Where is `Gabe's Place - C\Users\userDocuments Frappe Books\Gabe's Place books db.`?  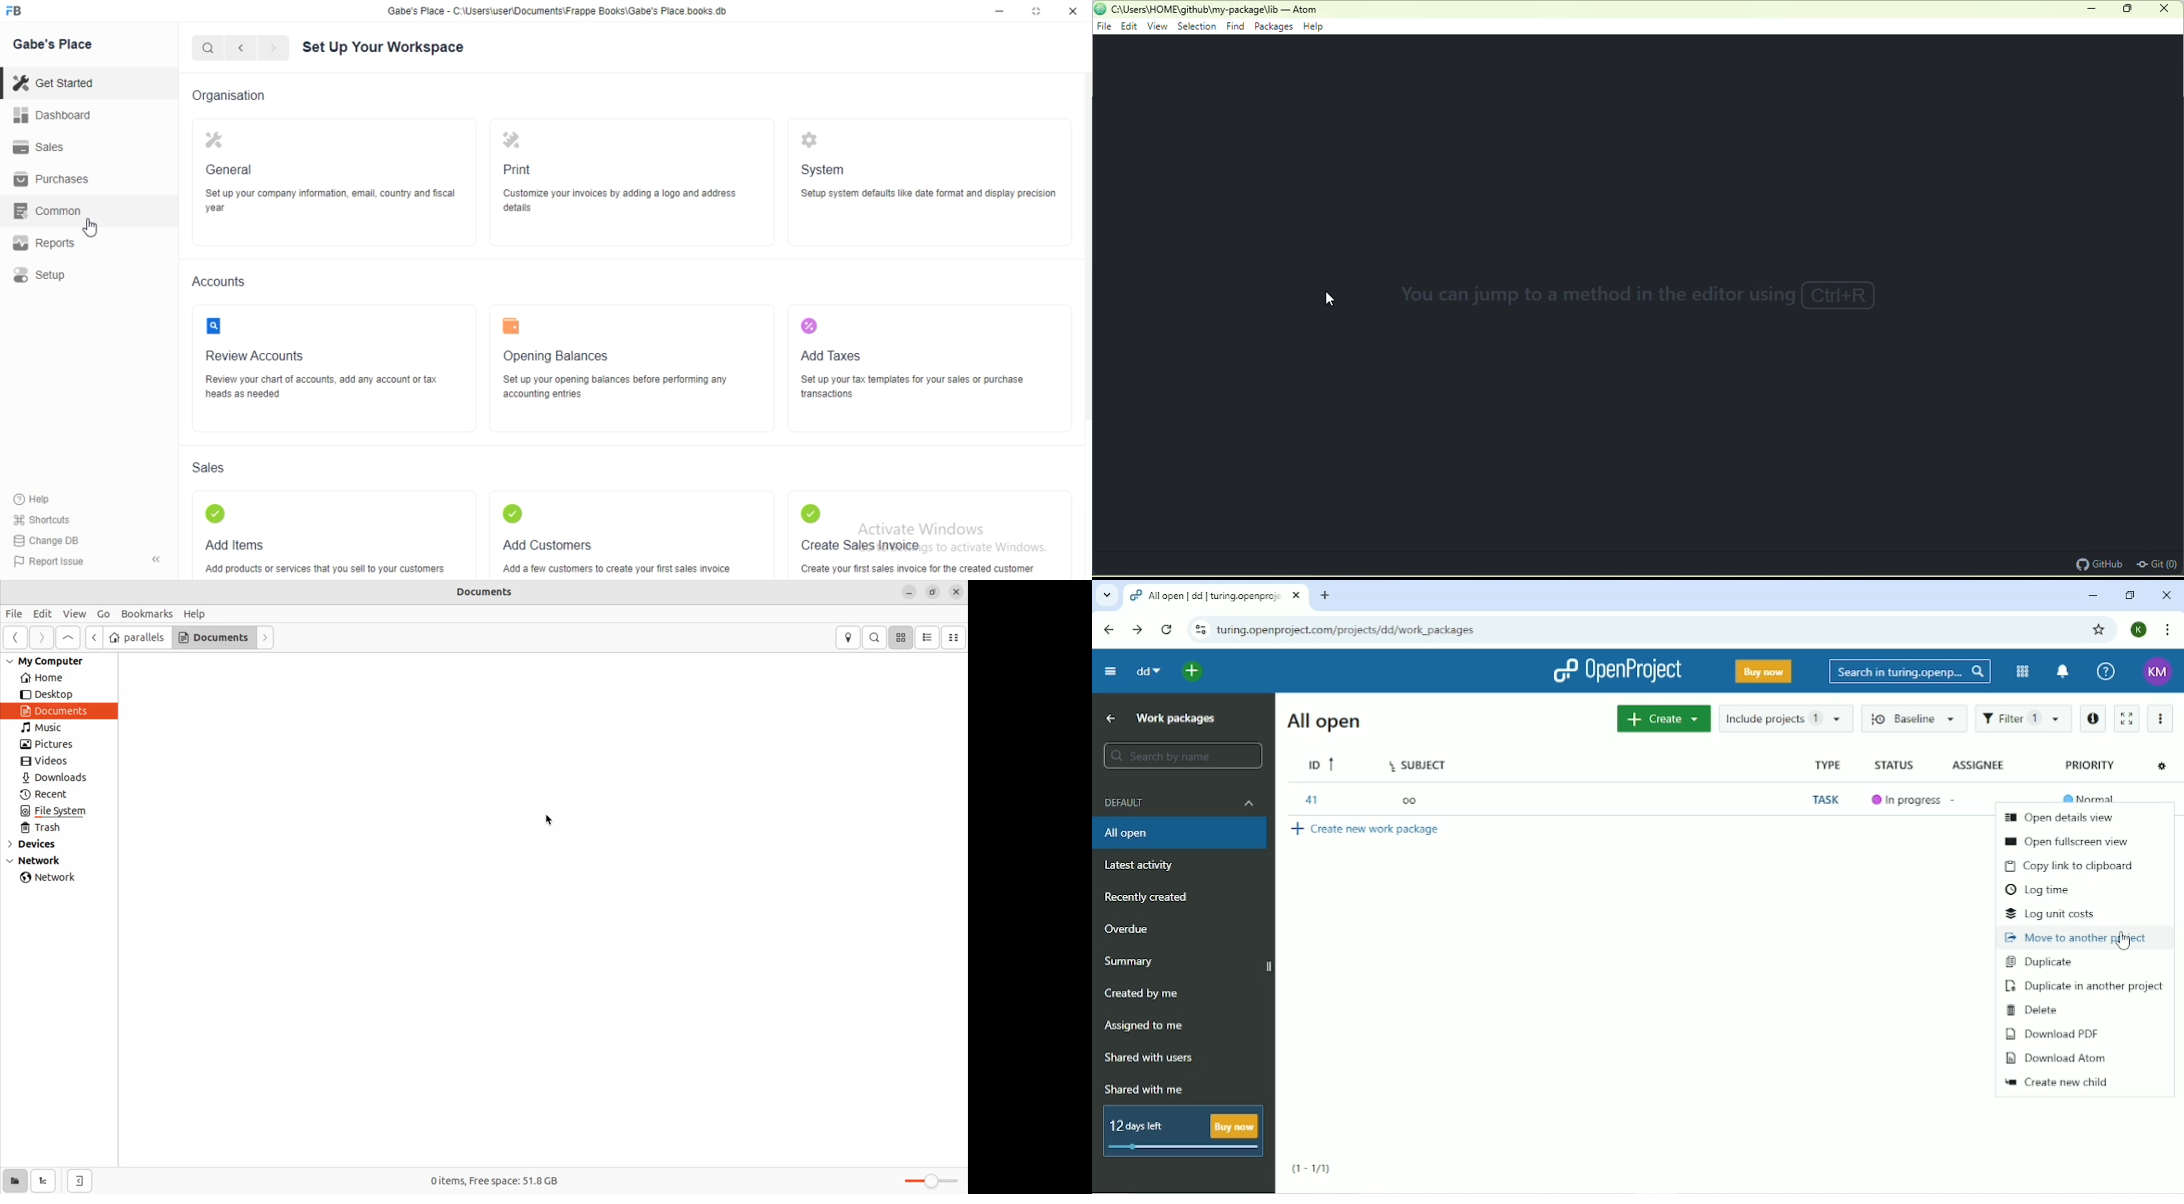
Gabe's Place - C\Users\userDocuments Frappe Books\Gabe's Place books db. is located at coordinates (558, 11).